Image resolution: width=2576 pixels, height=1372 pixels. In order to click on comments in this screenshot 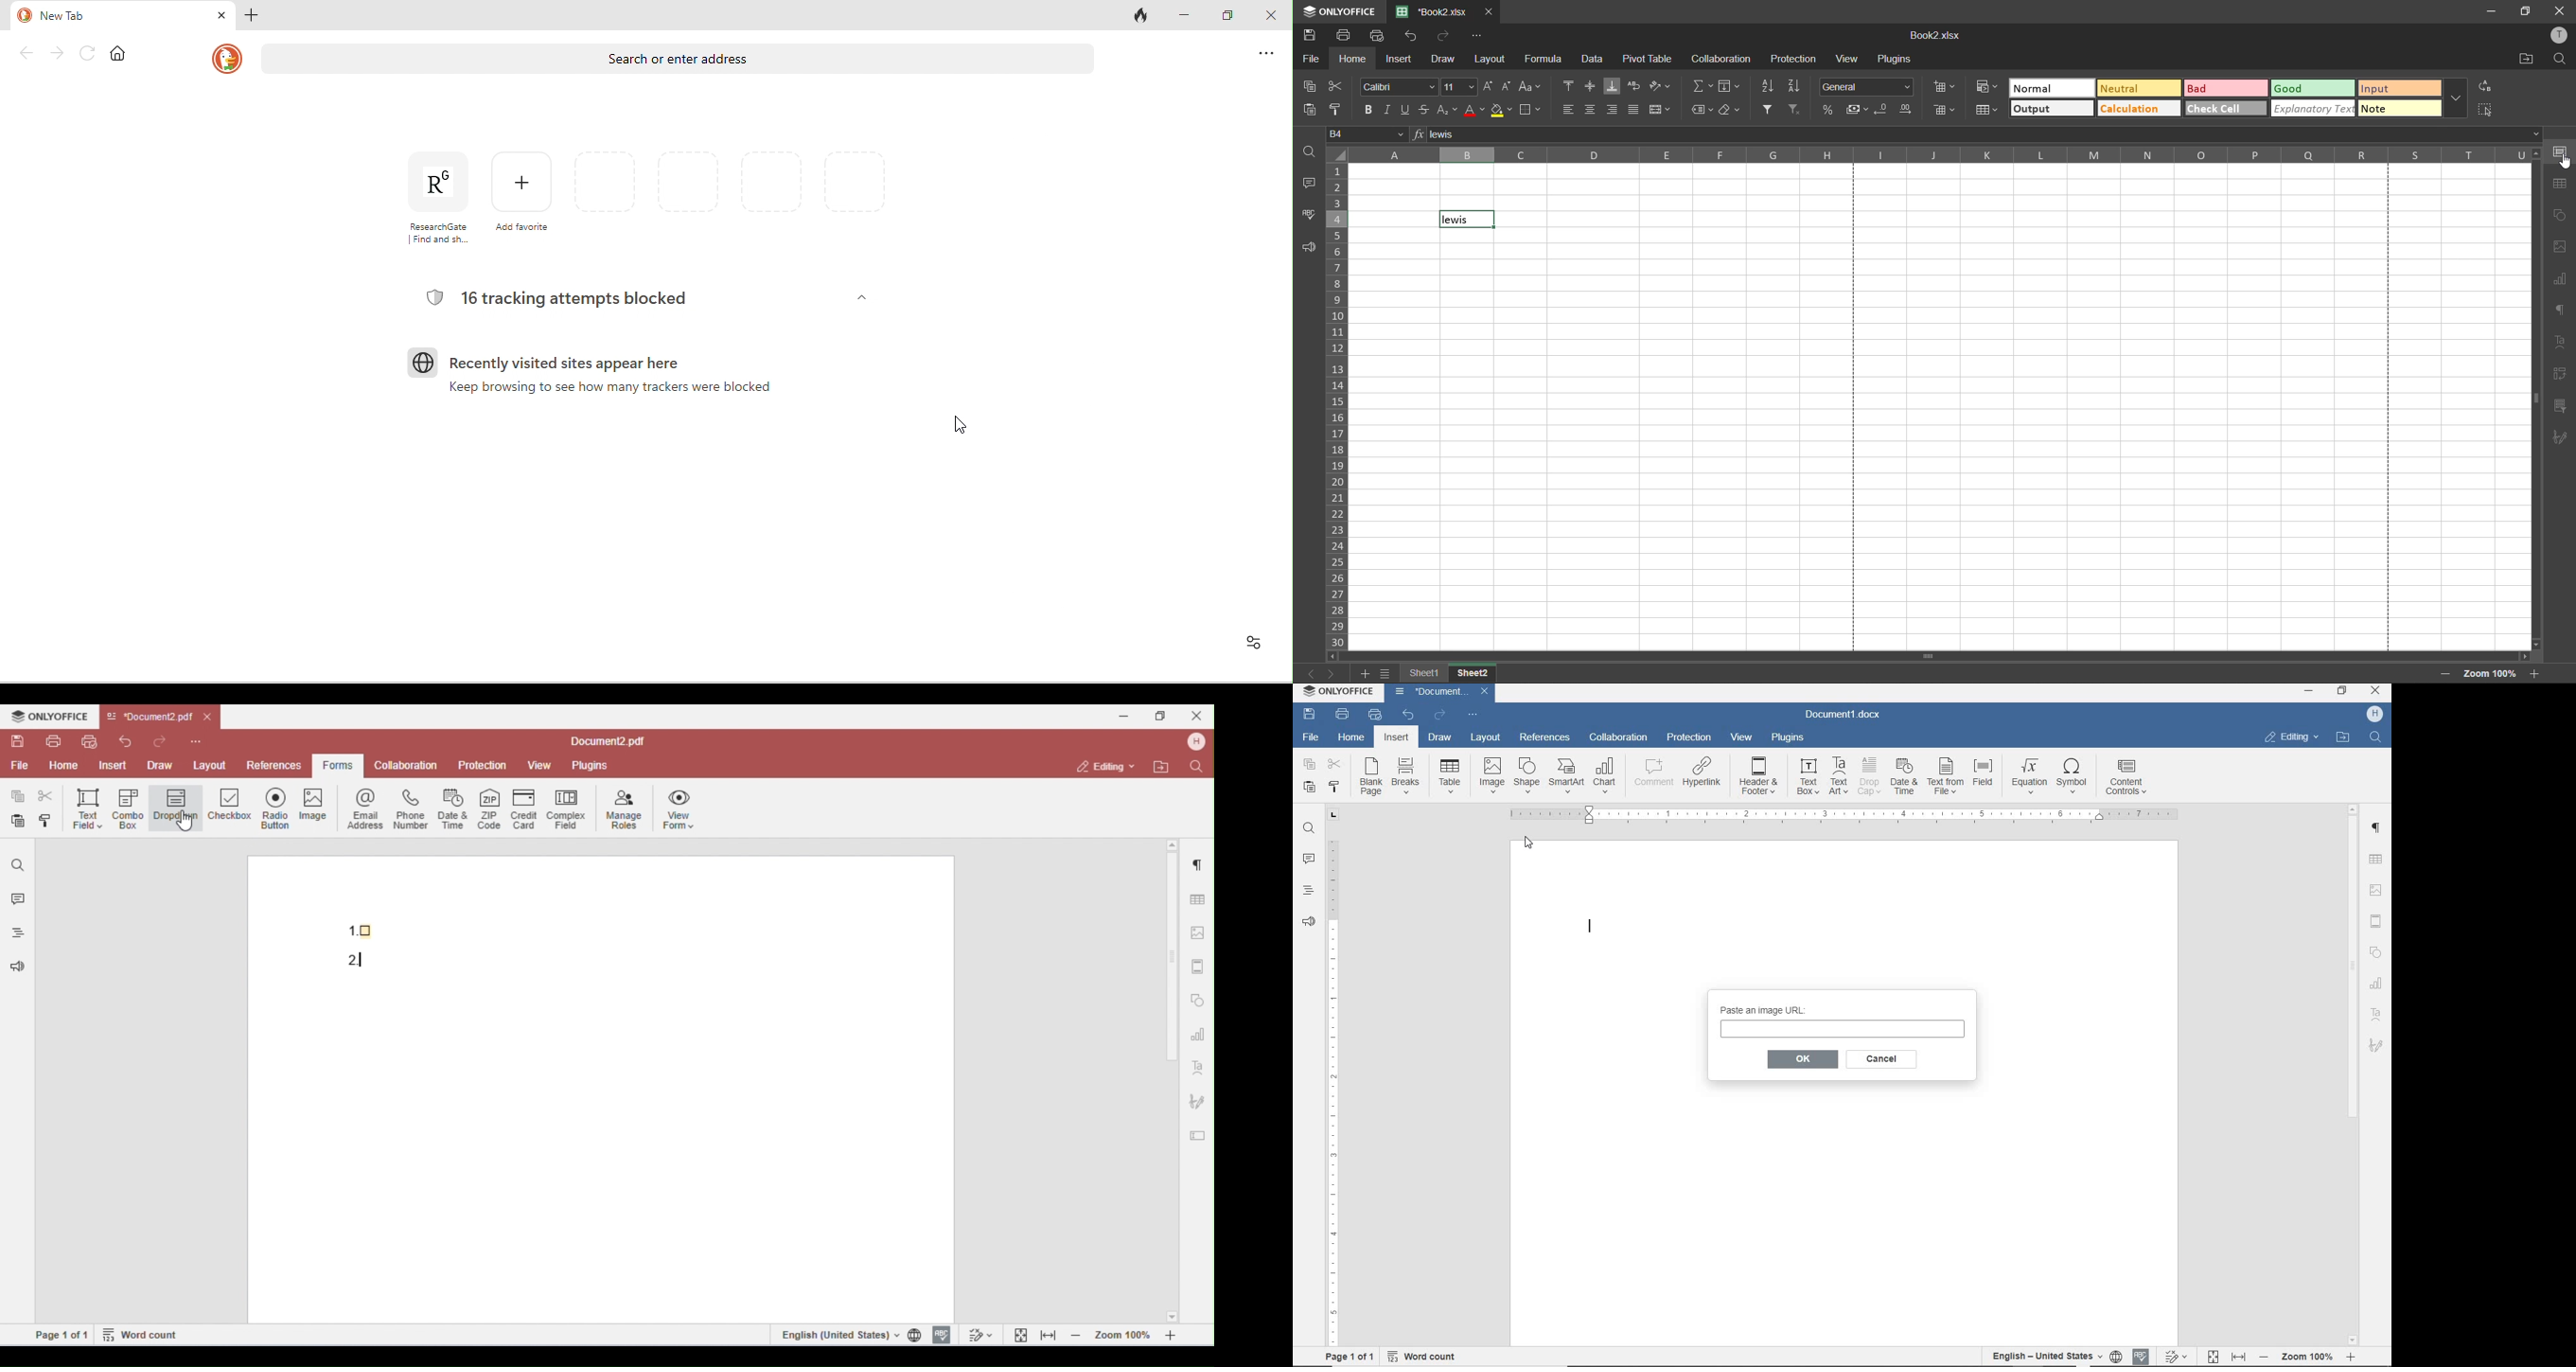, I will do `click(1311, 185)`.